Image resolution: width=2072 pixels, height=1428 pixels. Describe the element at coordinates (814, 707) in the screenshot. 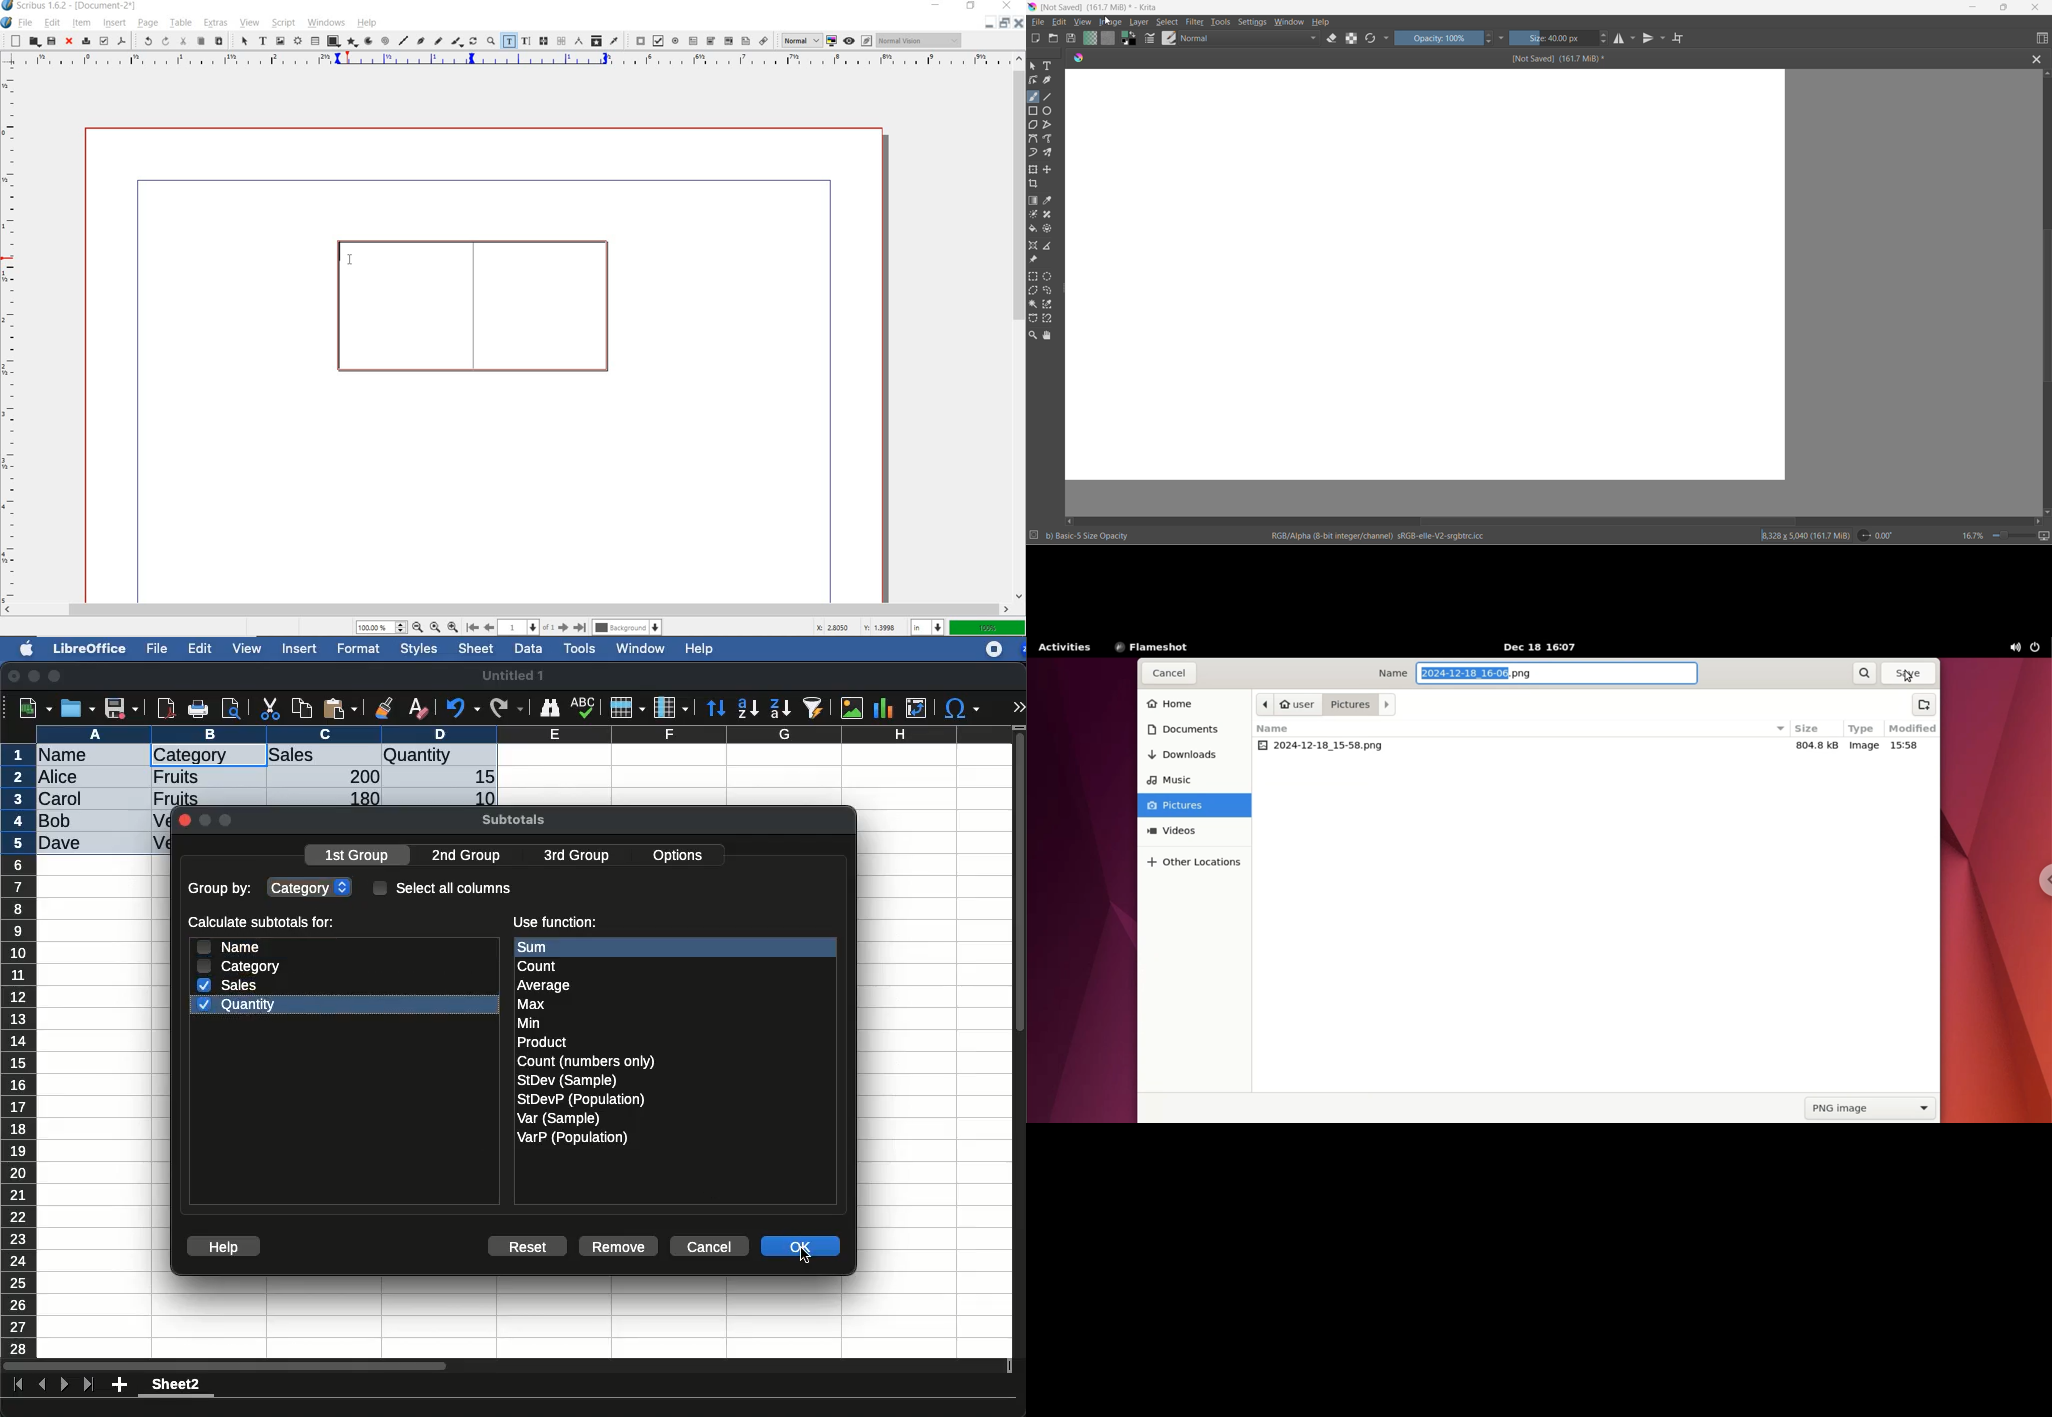

I see `autofilter` at that location.